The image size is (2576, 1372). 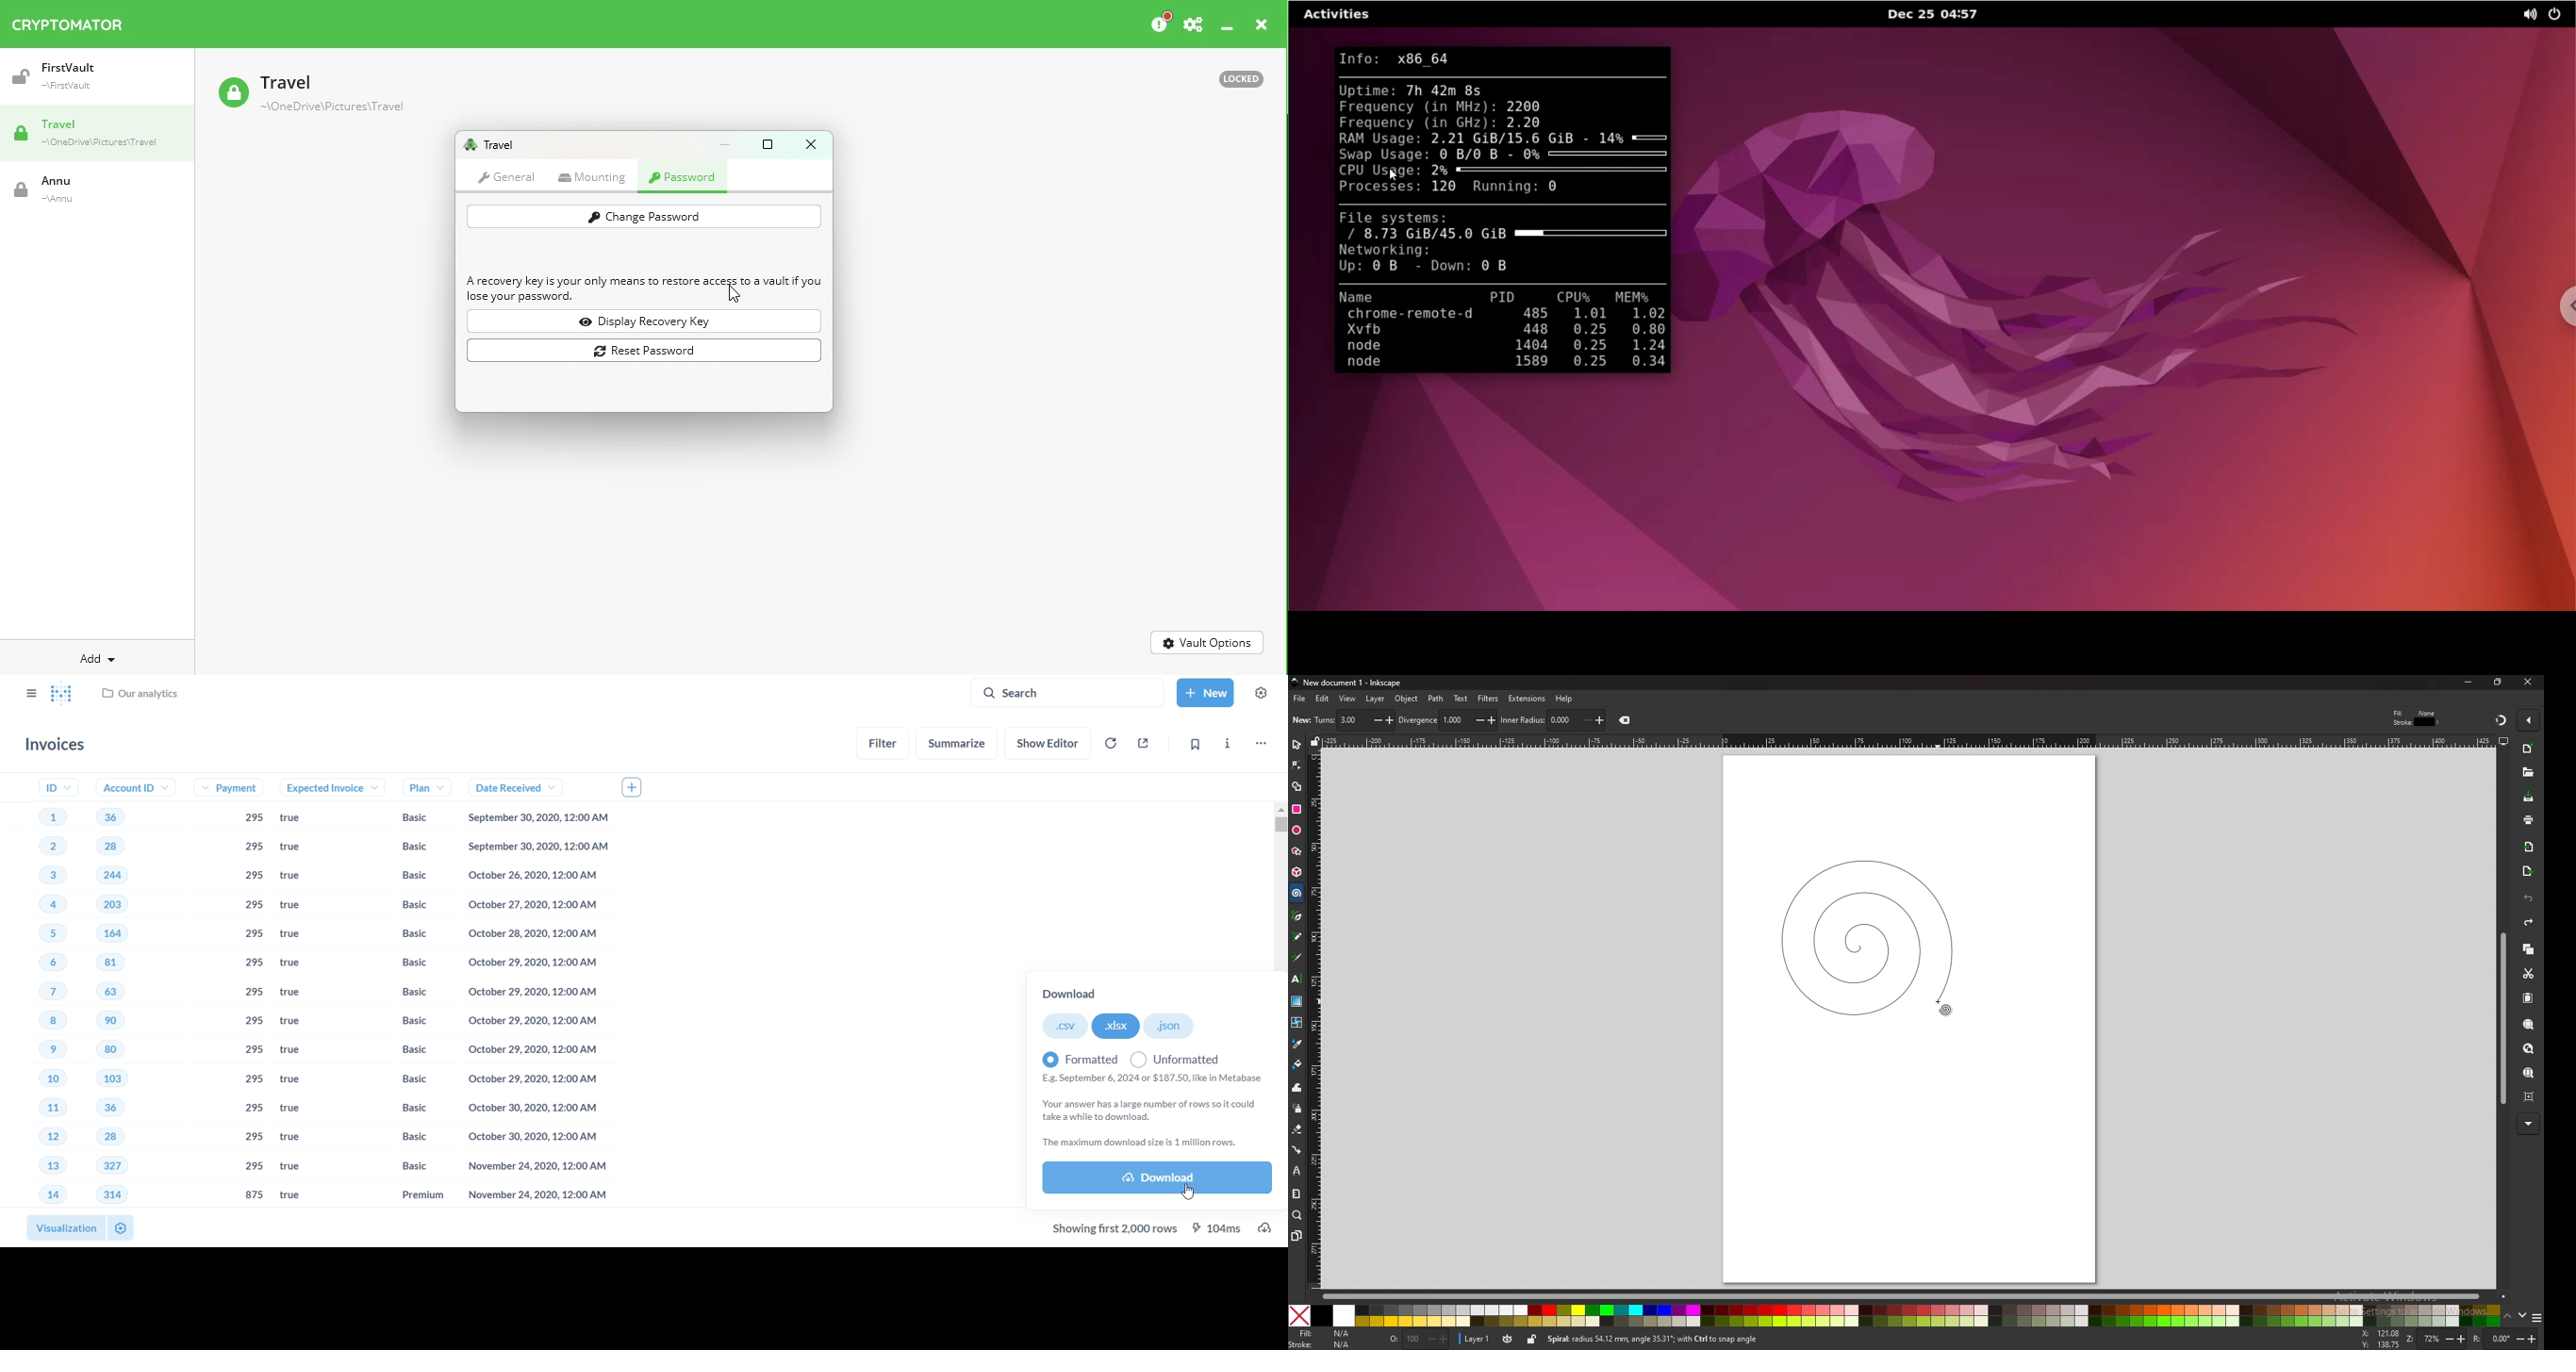 What do you see at coordinates (2528, 749) in the screenshot?
I see `new` at bounding box center [2528, 749].